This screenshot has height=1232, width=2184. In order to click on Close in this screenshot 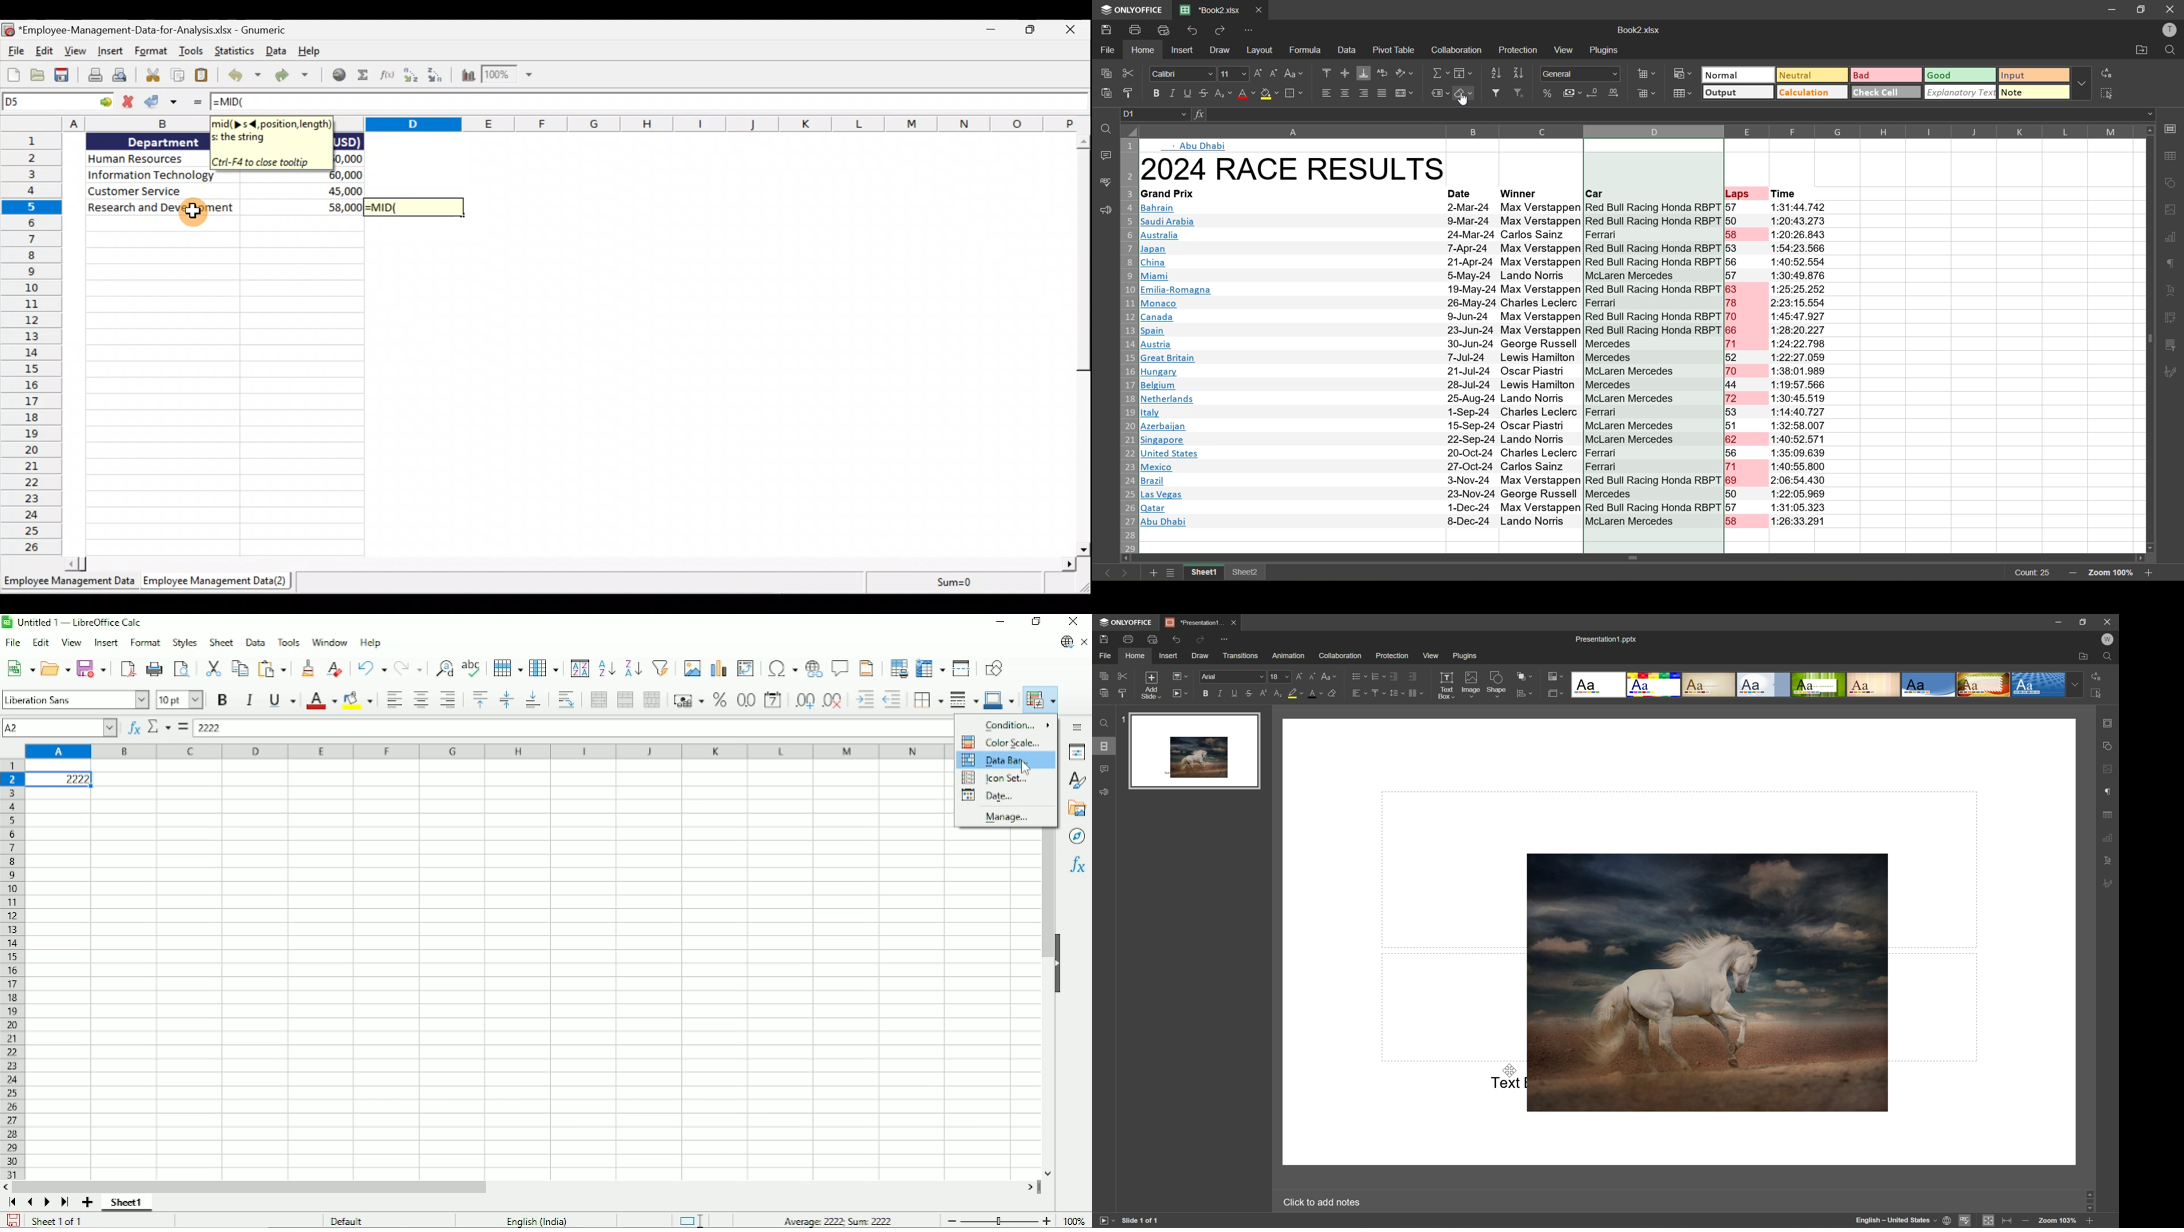, I will do `click(1072, 30)`.